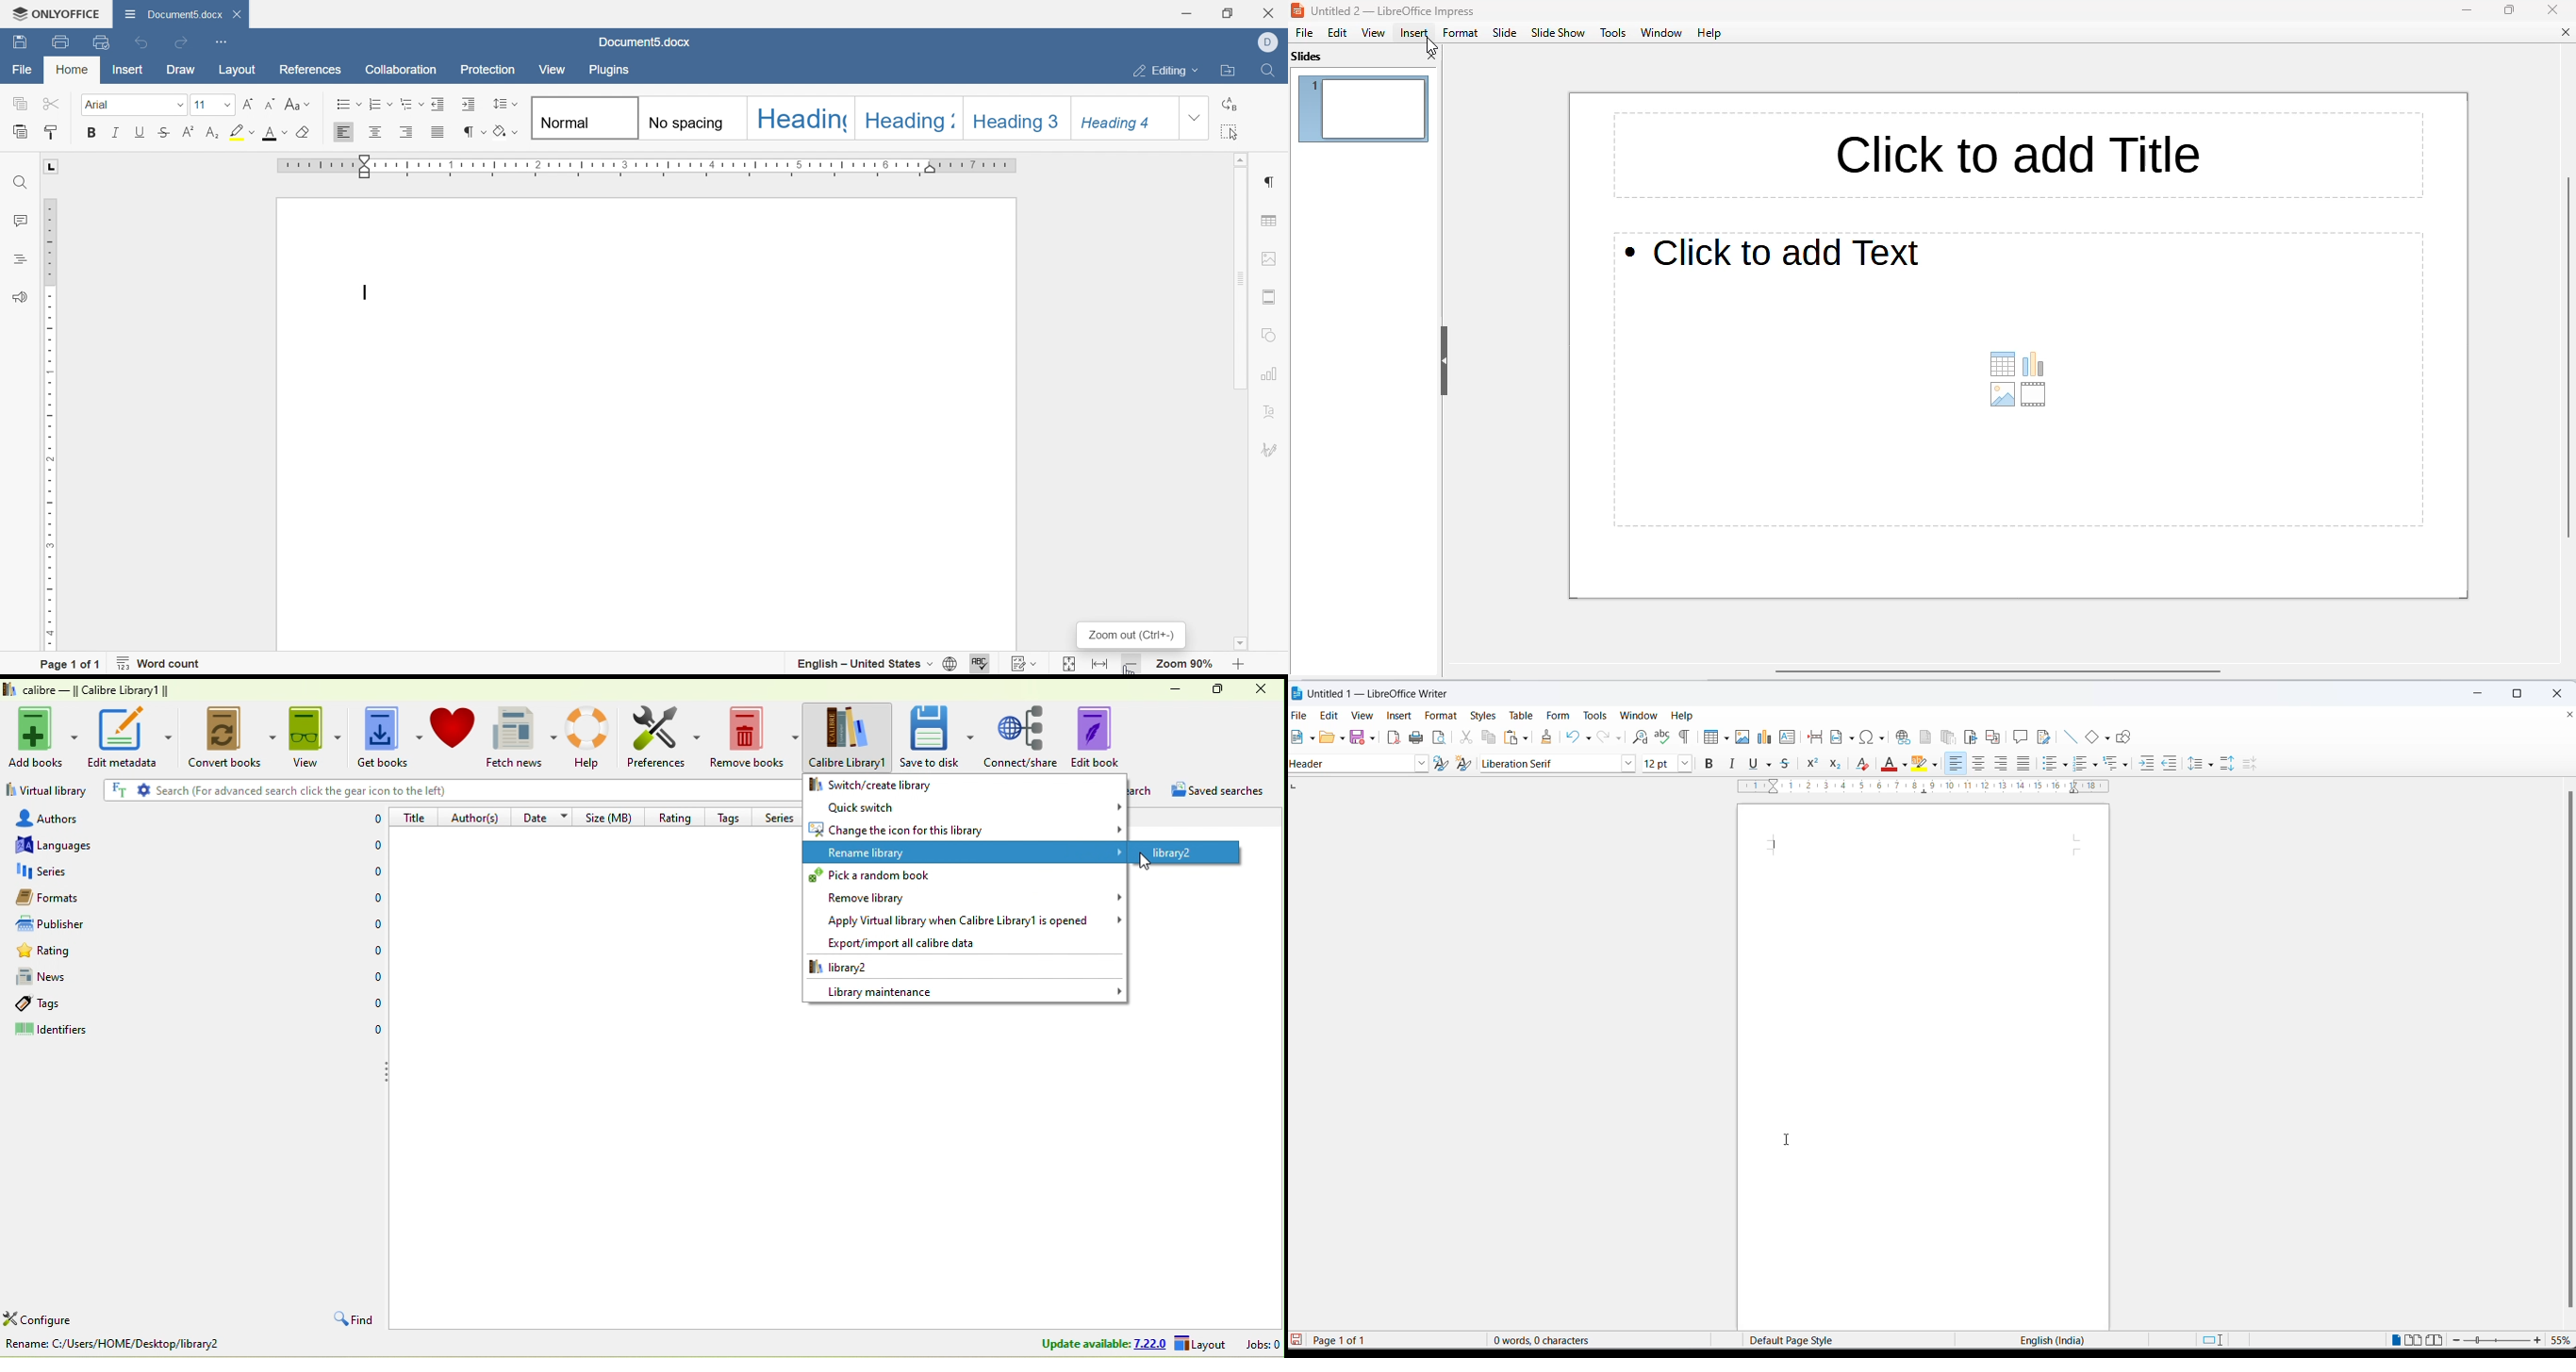 Image resolution: width=2576 pixels, height=1372 pixels. I want to click on 0, so click(371, 977).